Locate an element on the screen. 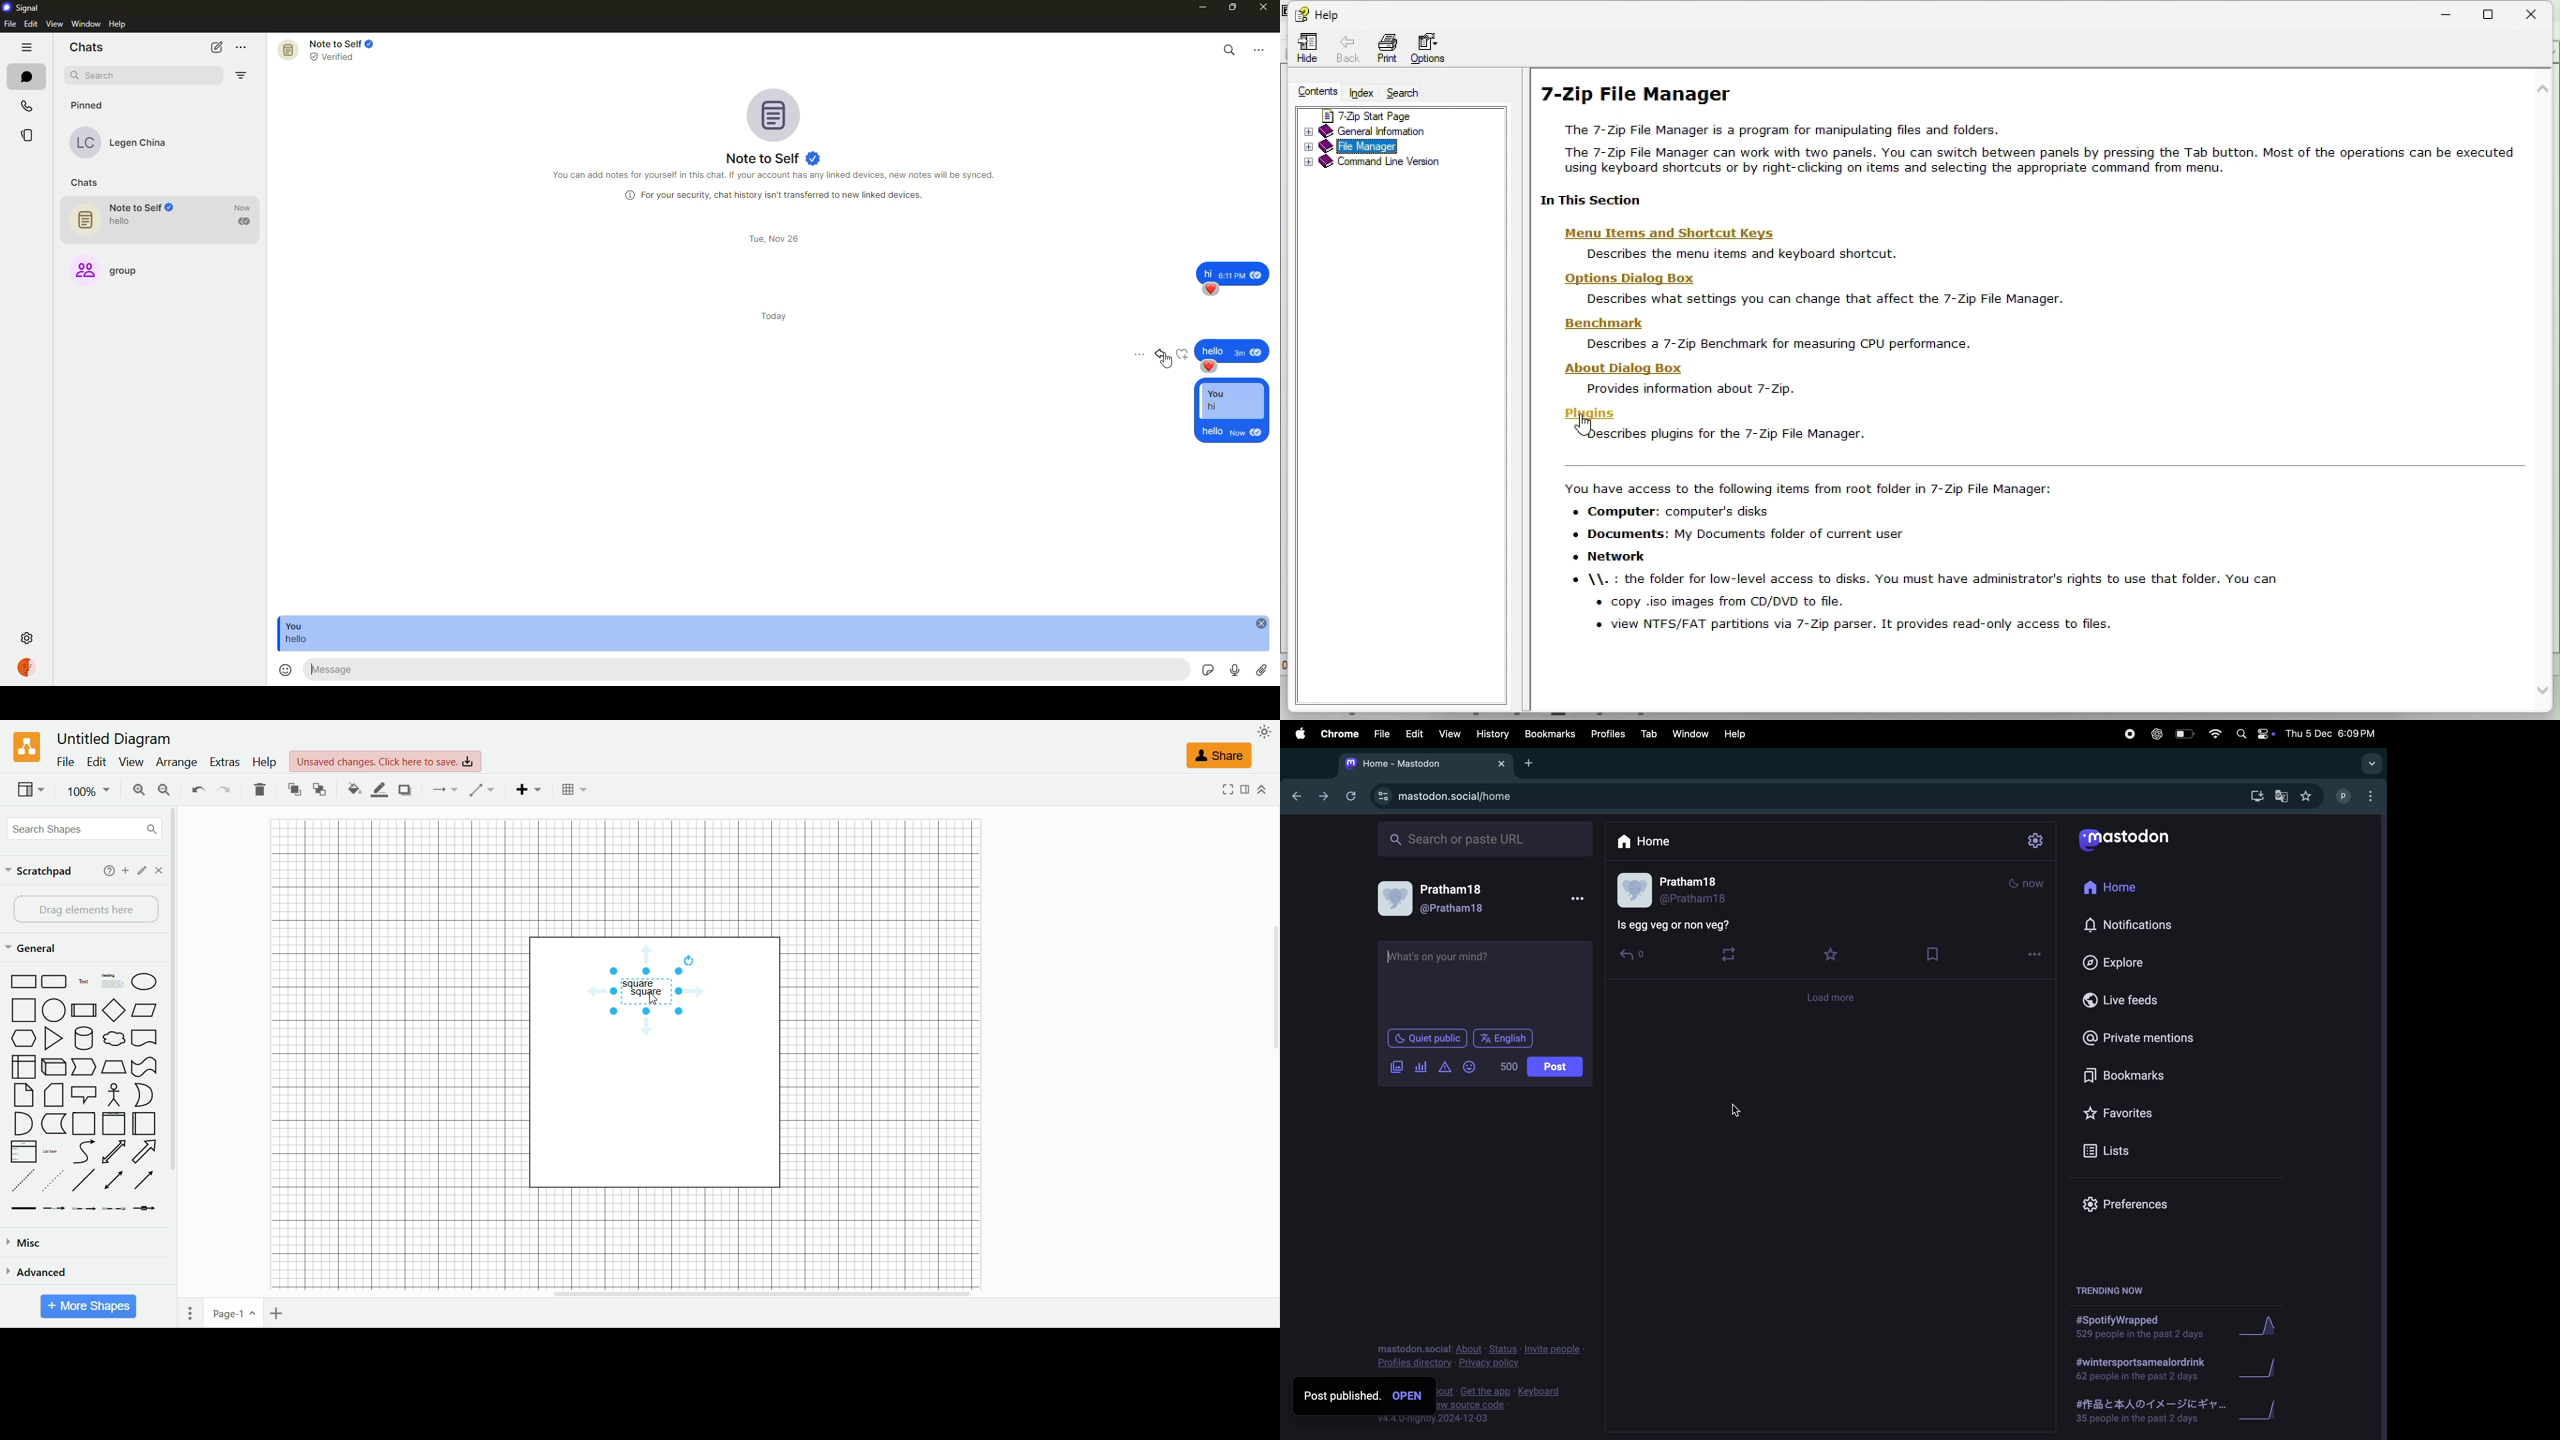 The height and width of the screenshot is (1456, 2576). drop down is located at coordinates (2371, 763).